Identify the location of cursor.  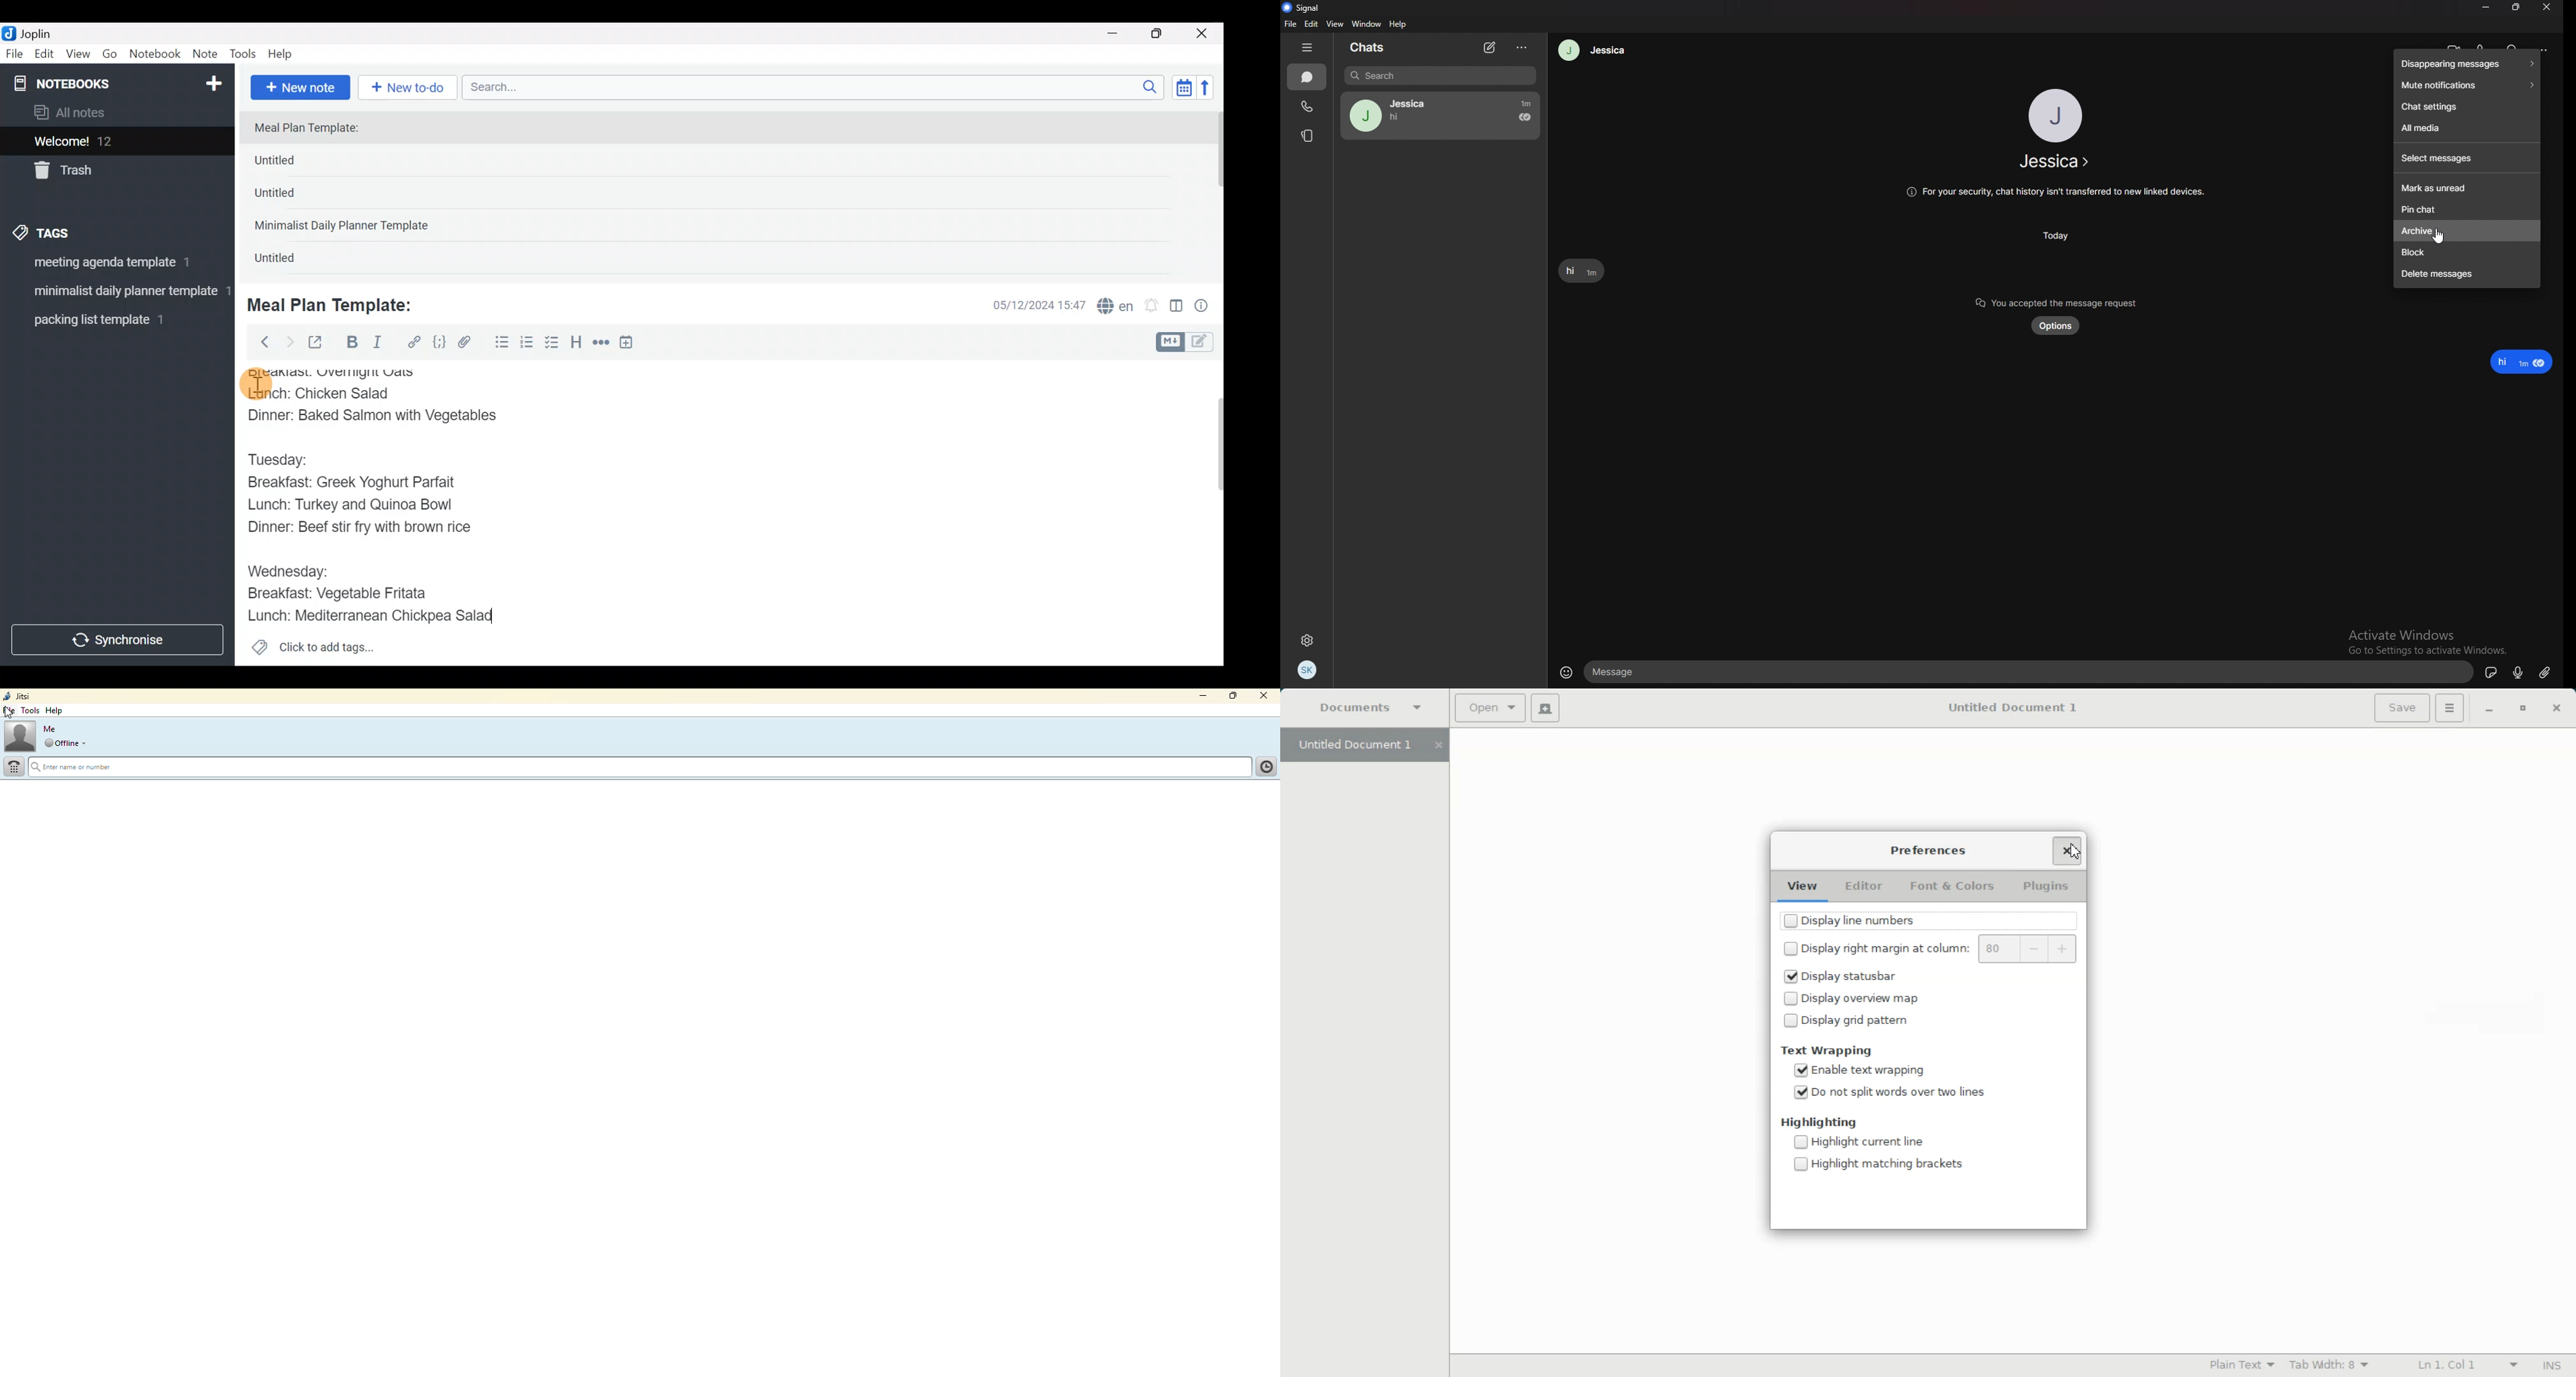
(255, 383).